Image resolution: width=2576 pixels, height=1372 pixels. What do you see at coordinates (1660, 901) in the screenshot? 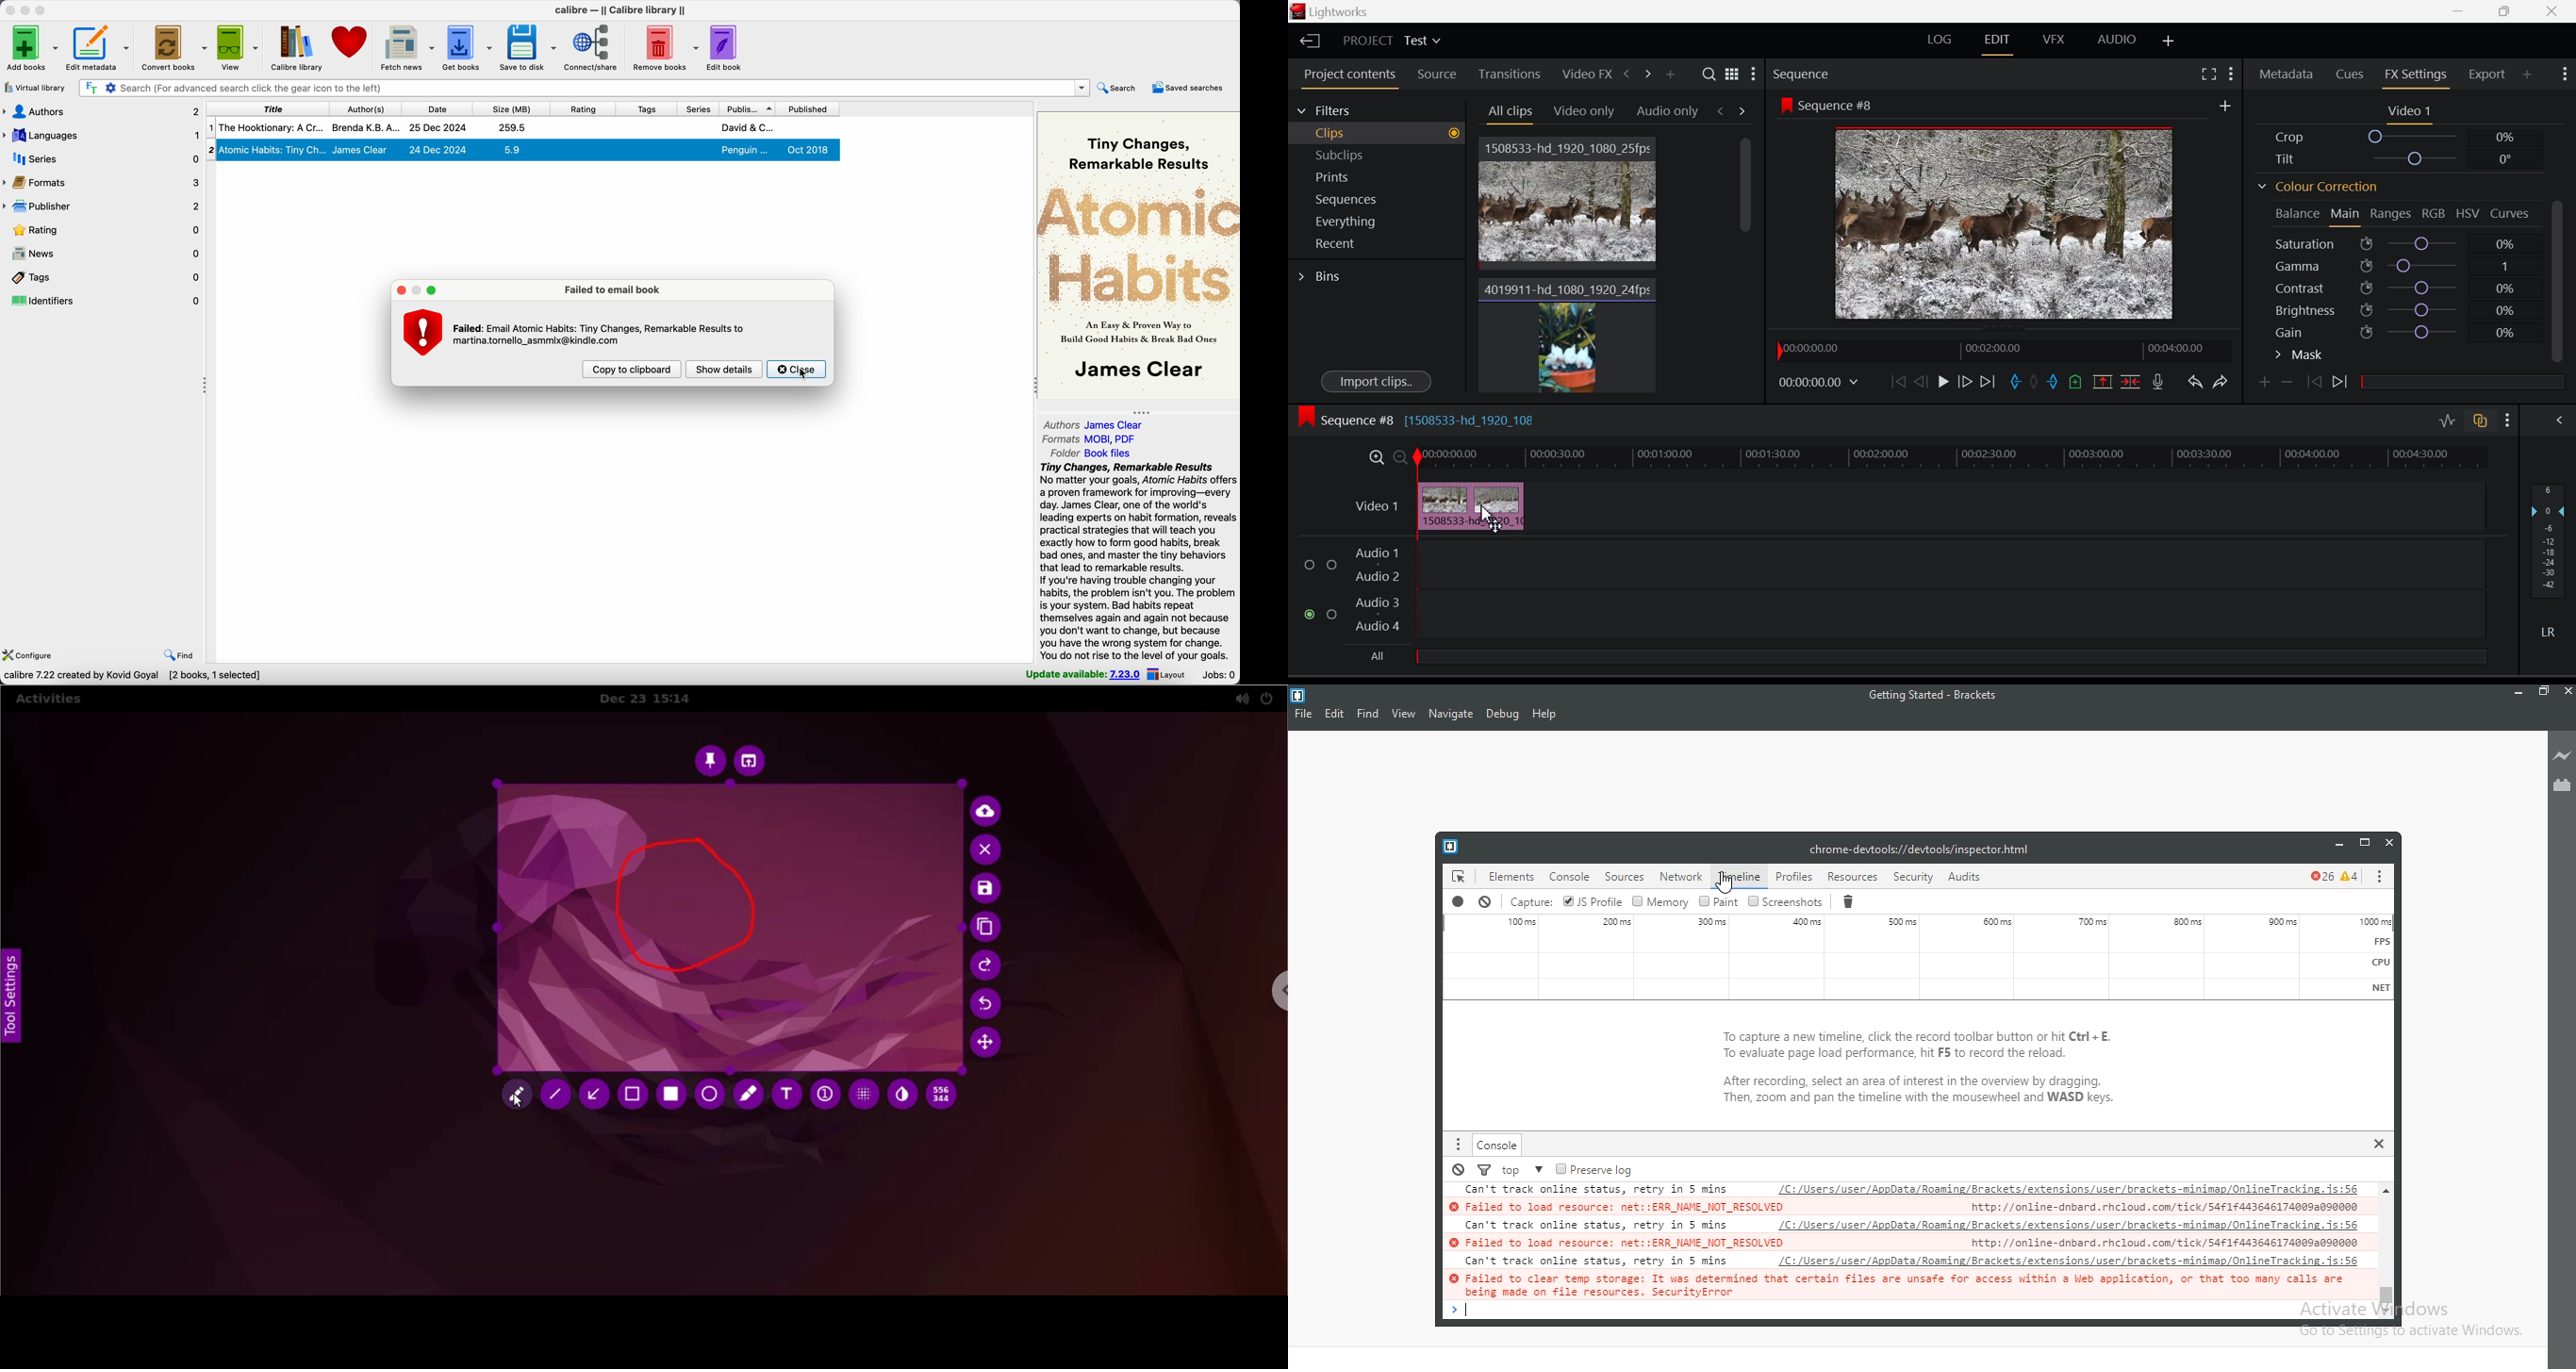
I see `Memory` at bounding box center [1660, 901].